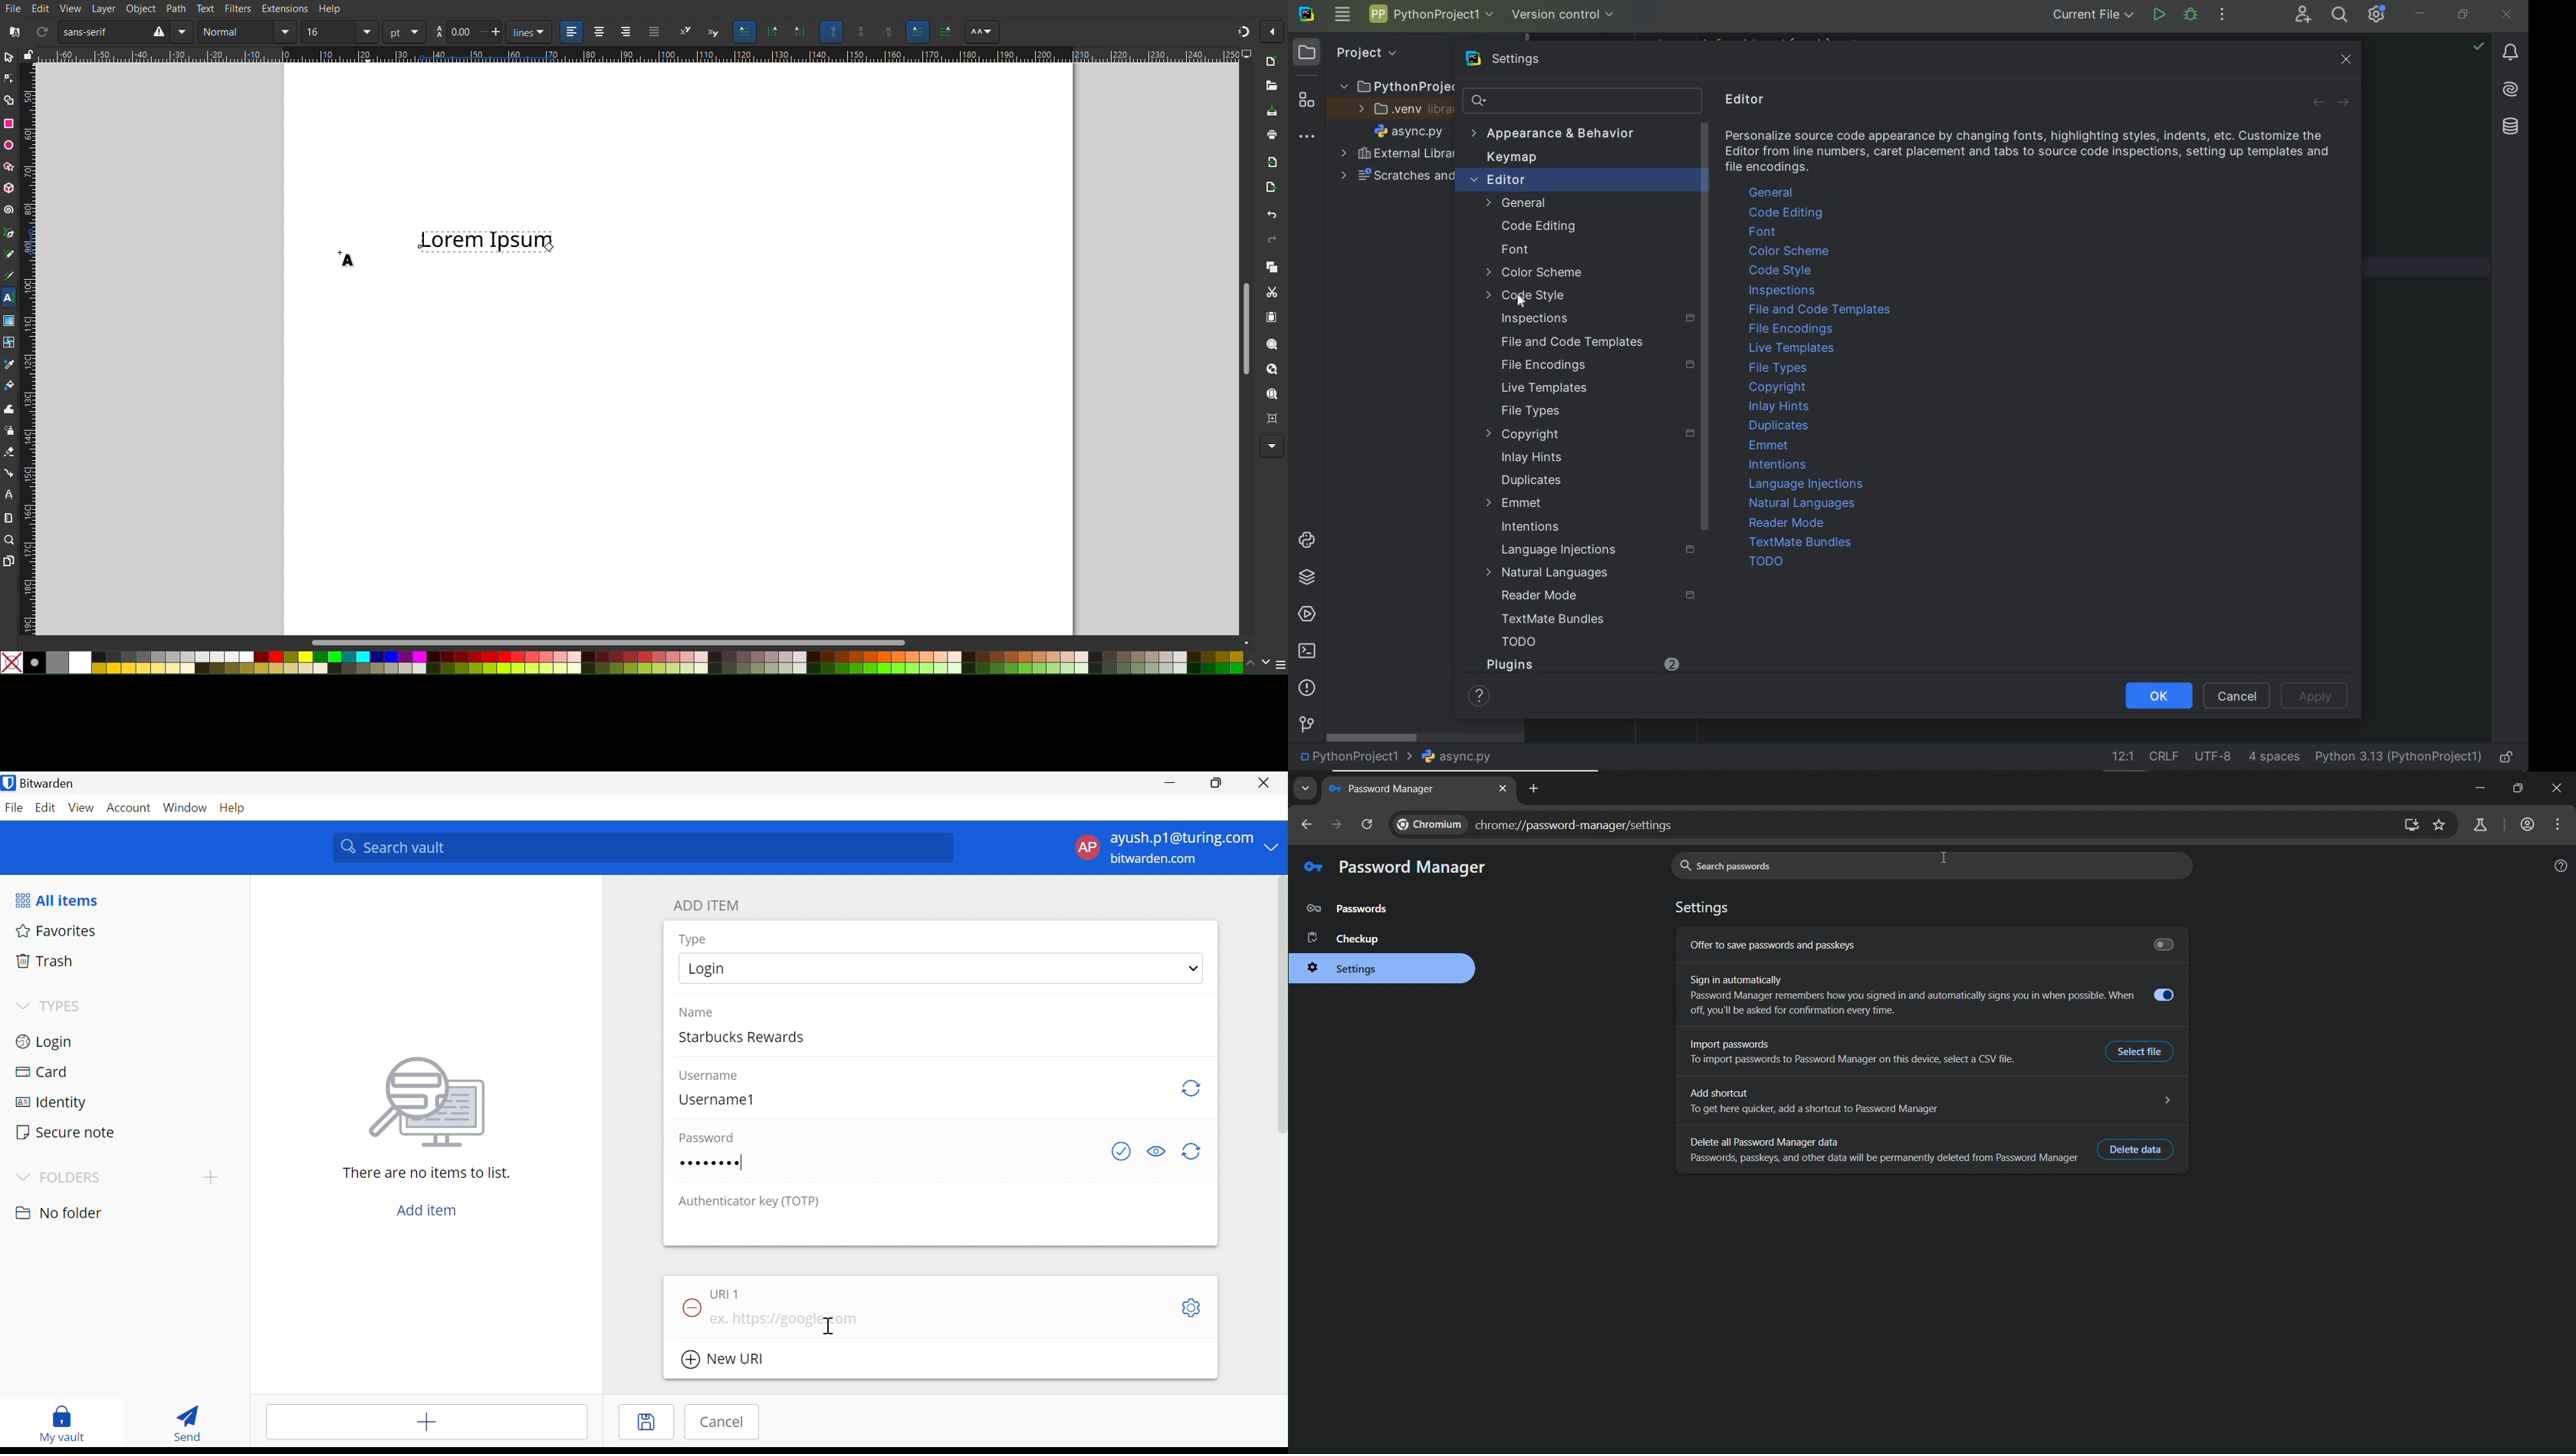 The image size is (2576, 1456). Describe the element at coordinates (2398, 755) in the screenshot. I see `current interpreter` at that location.